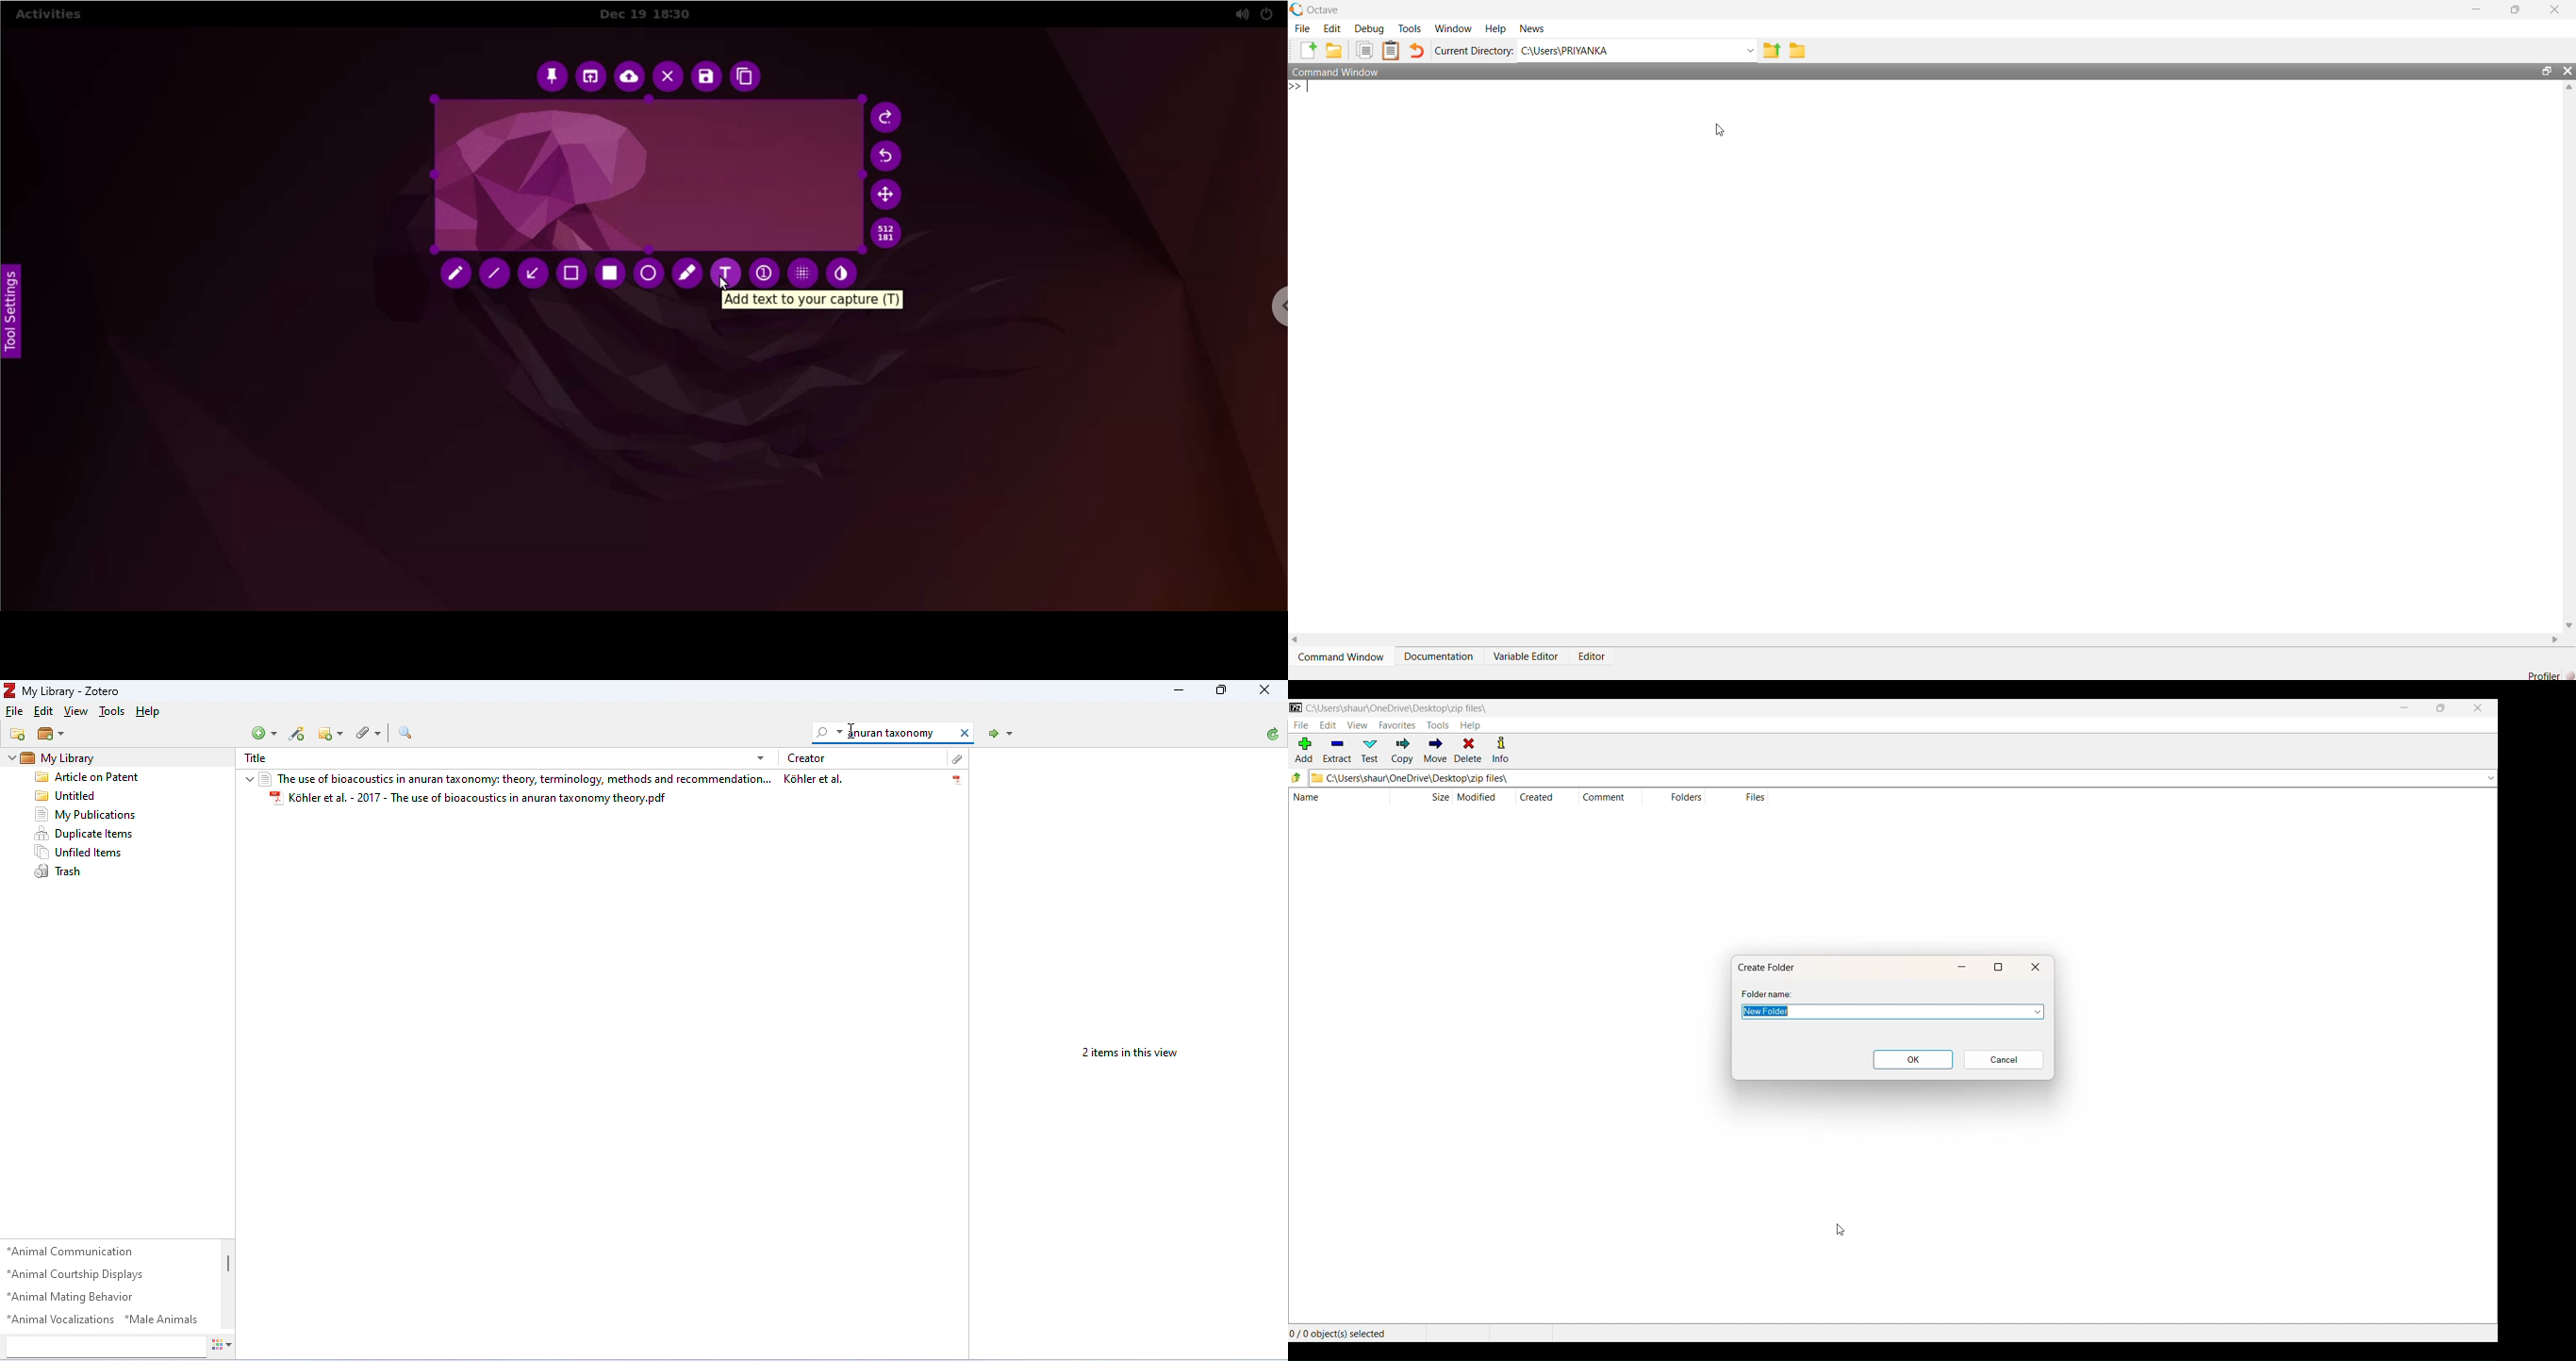 This screenshot has width=2576, height=1372. What do you see at coordinates (1131, 1054) in the screenshot?
I see `2 items in this view` at bounding box center [1131, 1054].